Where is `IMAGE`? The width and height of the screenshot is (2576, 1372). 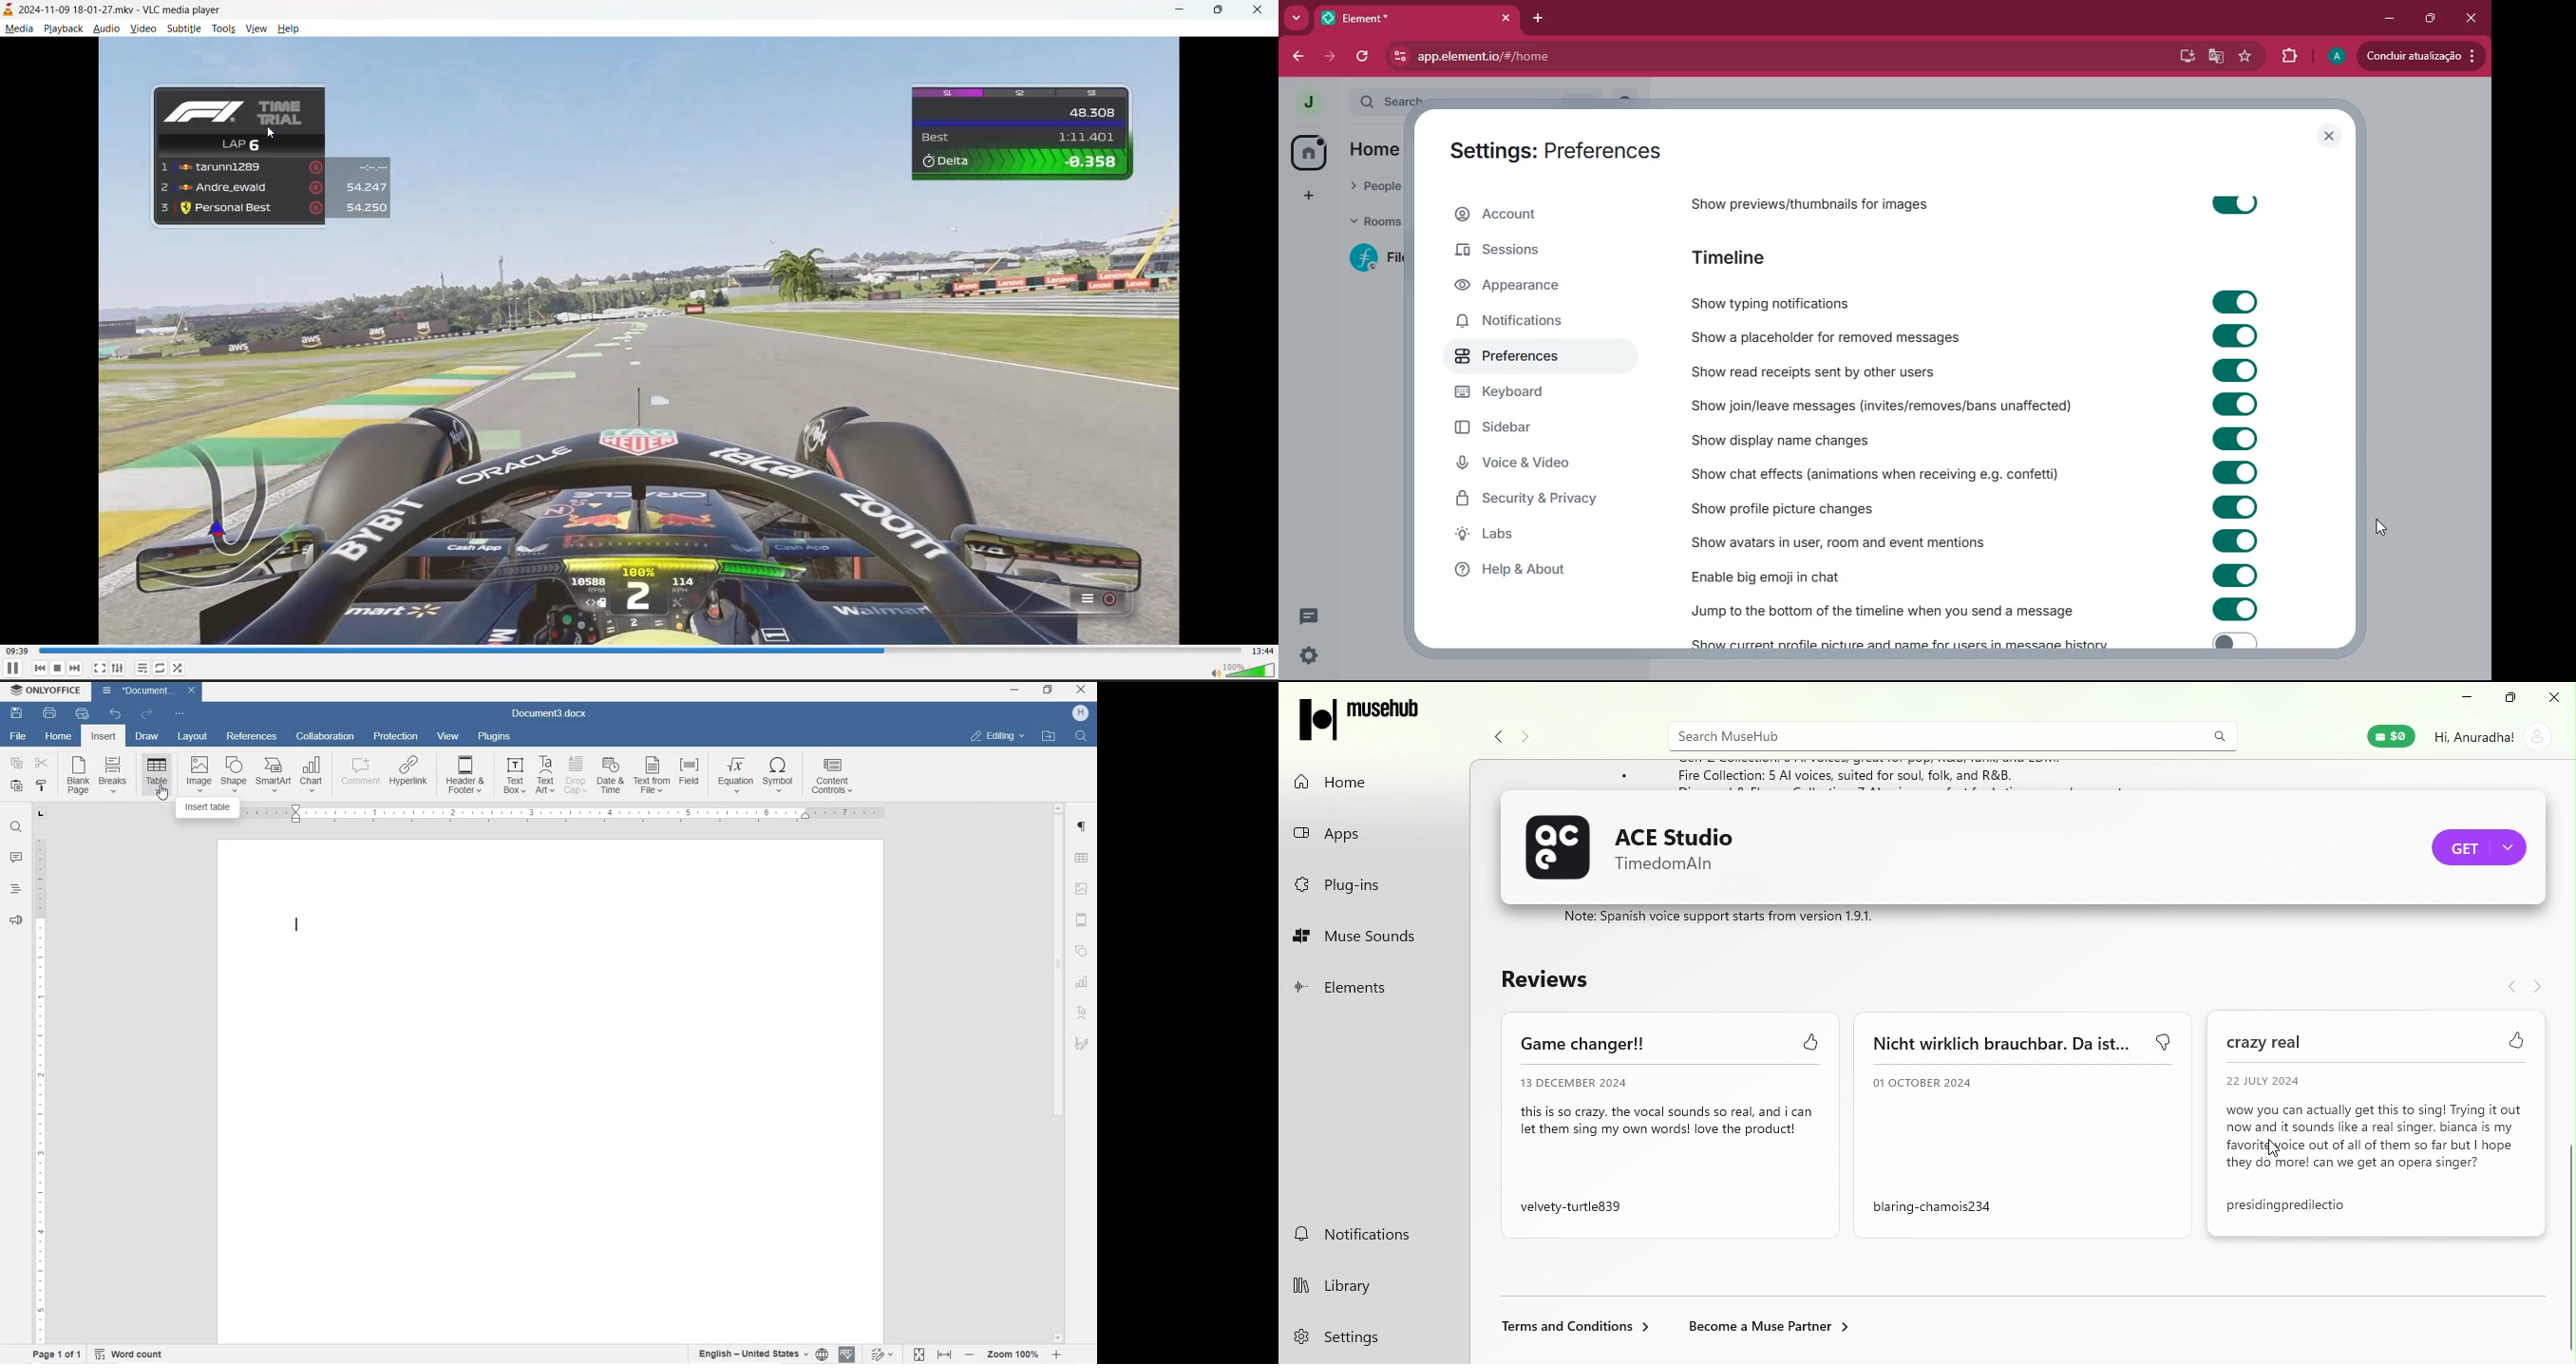
IMAGE is located at coordinates (1083, 890).